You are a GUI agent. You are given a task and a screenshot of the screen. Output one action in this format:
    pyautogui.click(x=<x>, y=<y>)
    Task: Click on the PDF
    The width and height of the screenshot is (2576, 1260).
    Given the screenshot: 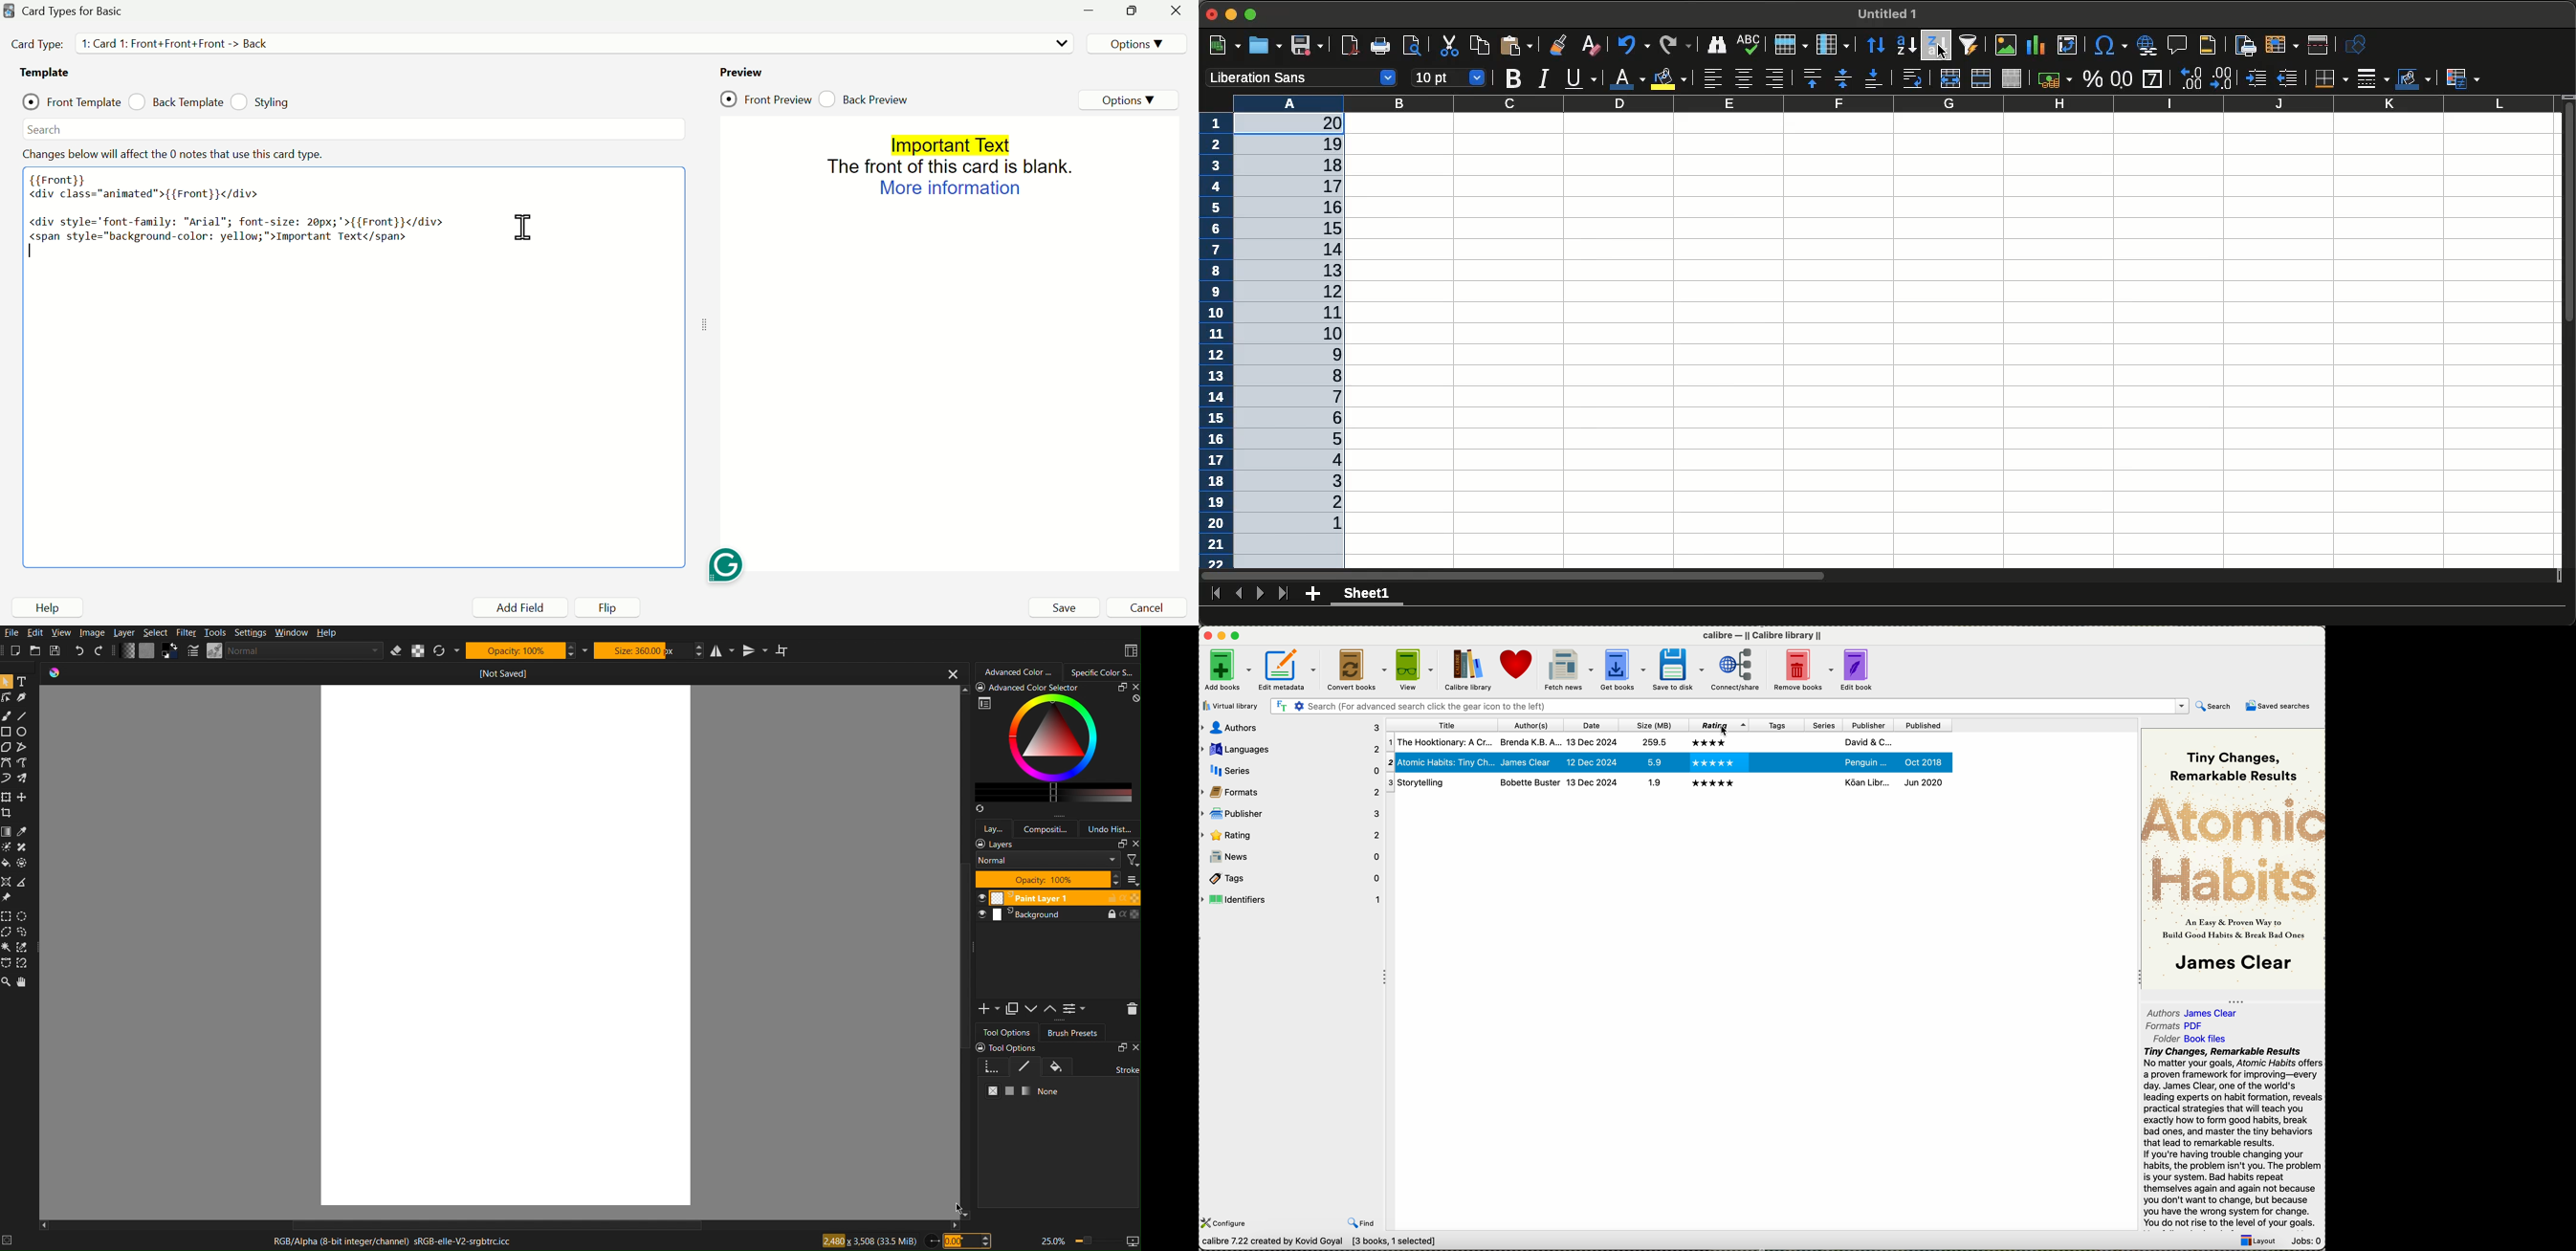 What is the action you would take?
    pyautogui.click(x=2200, y=1025)
    